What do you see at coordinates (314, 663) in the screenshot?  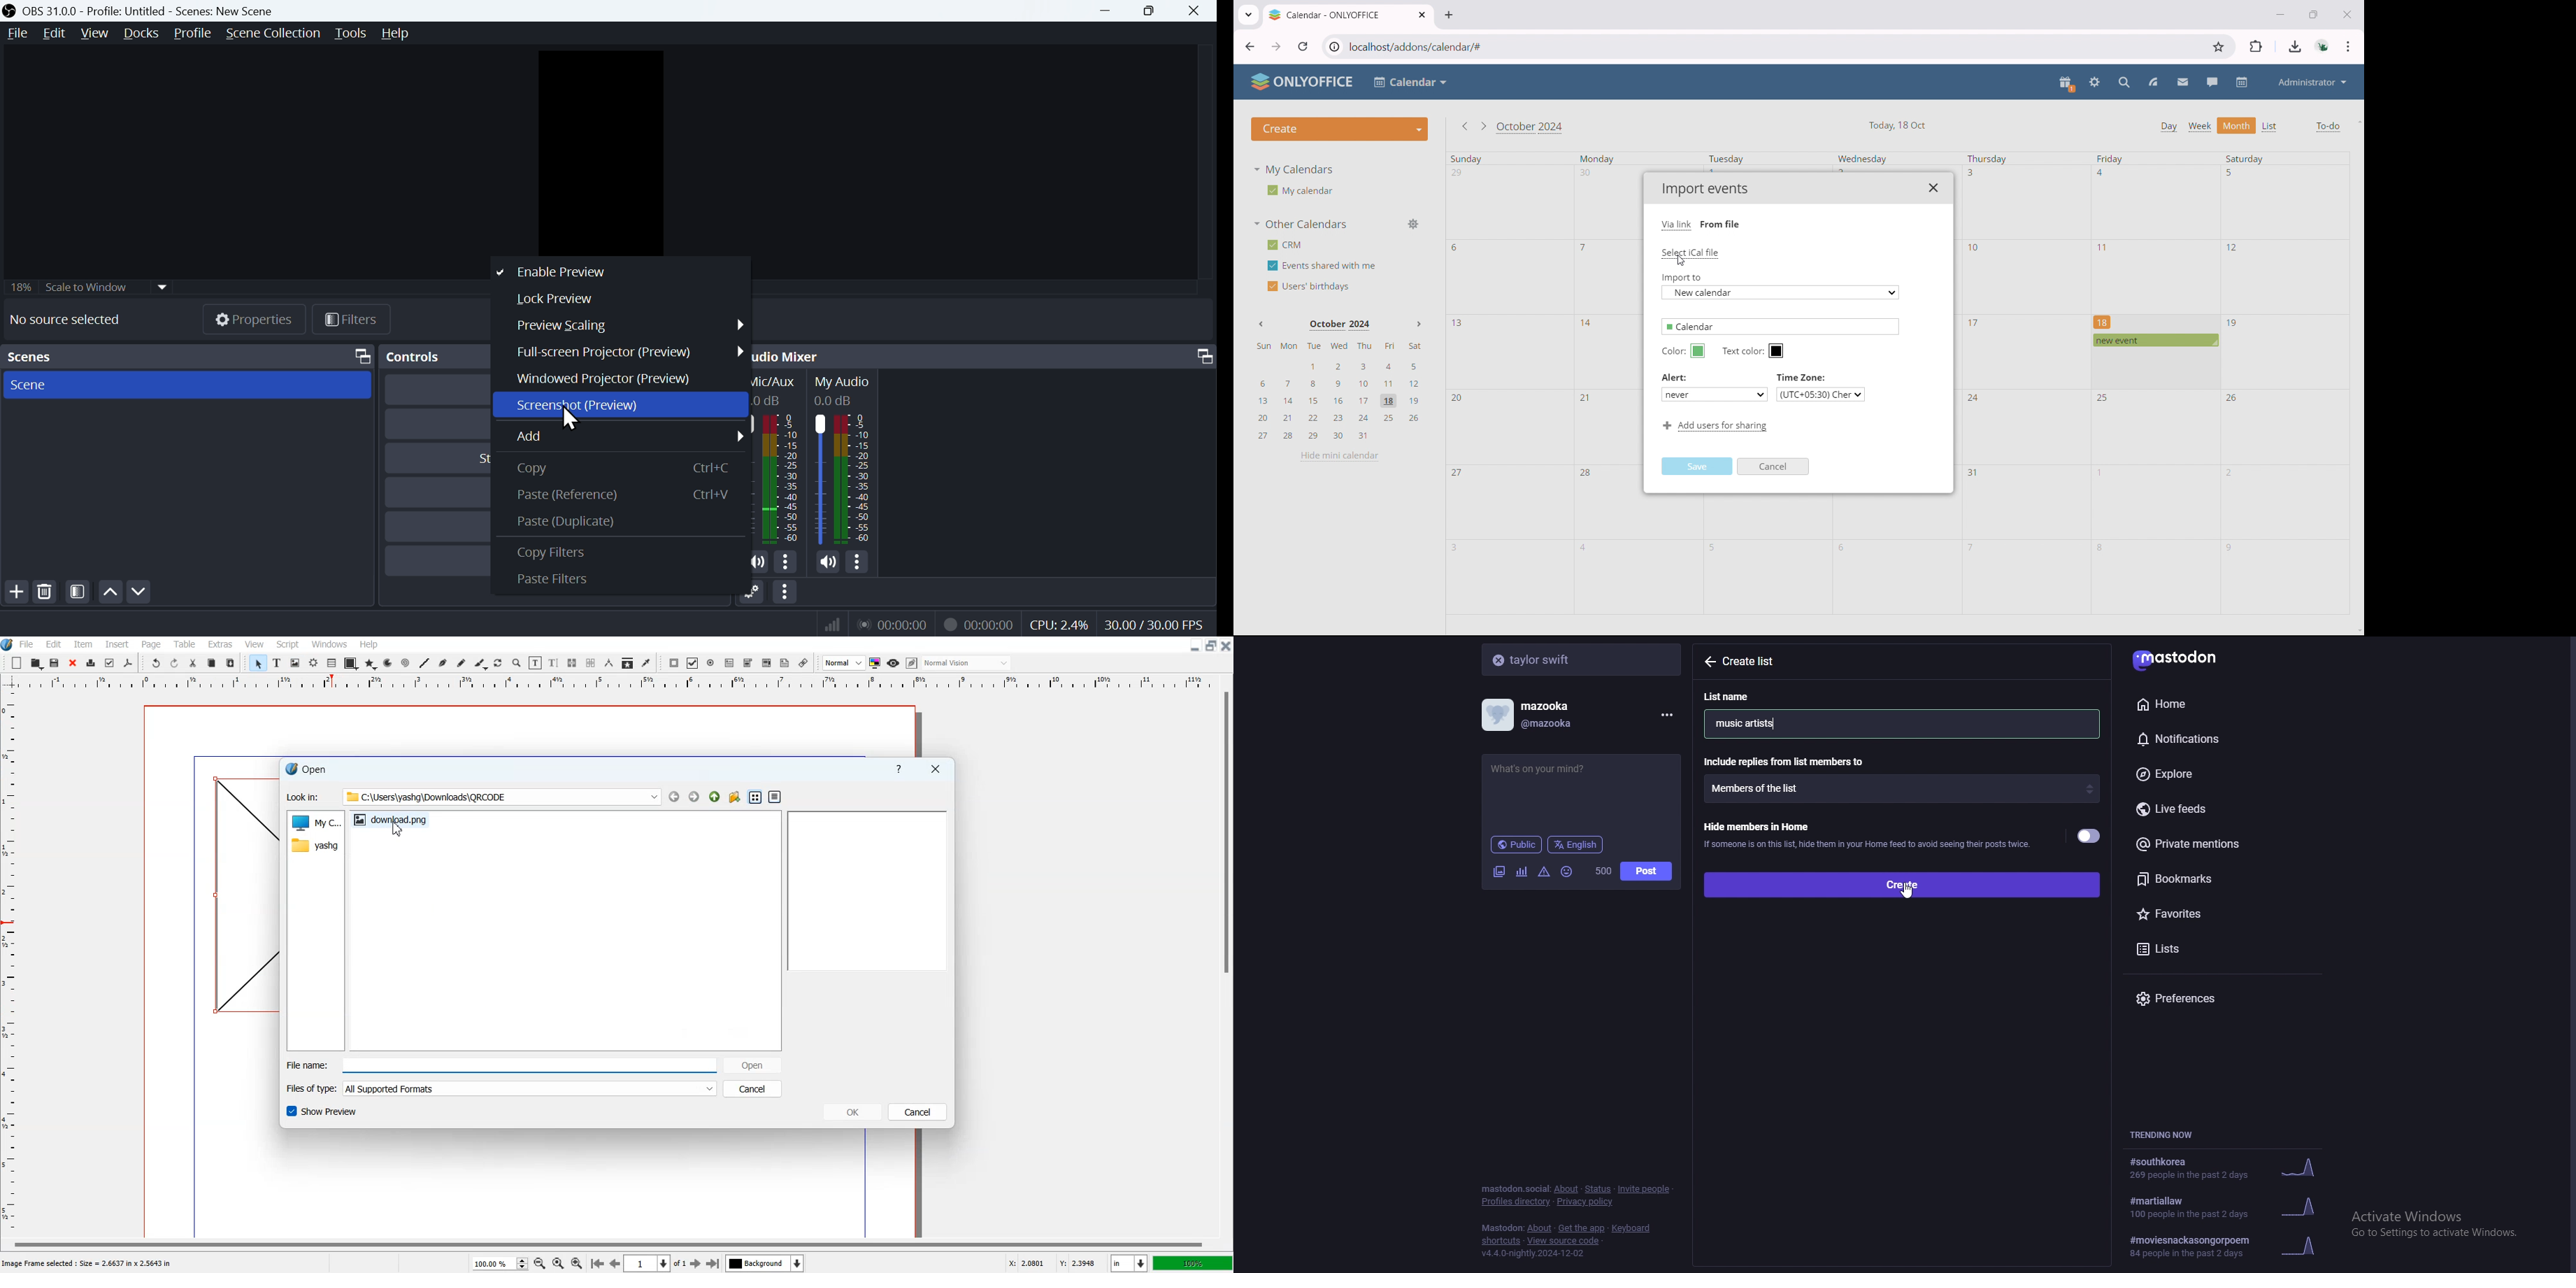 I see `Render frame` at bounding box center [314, 663].